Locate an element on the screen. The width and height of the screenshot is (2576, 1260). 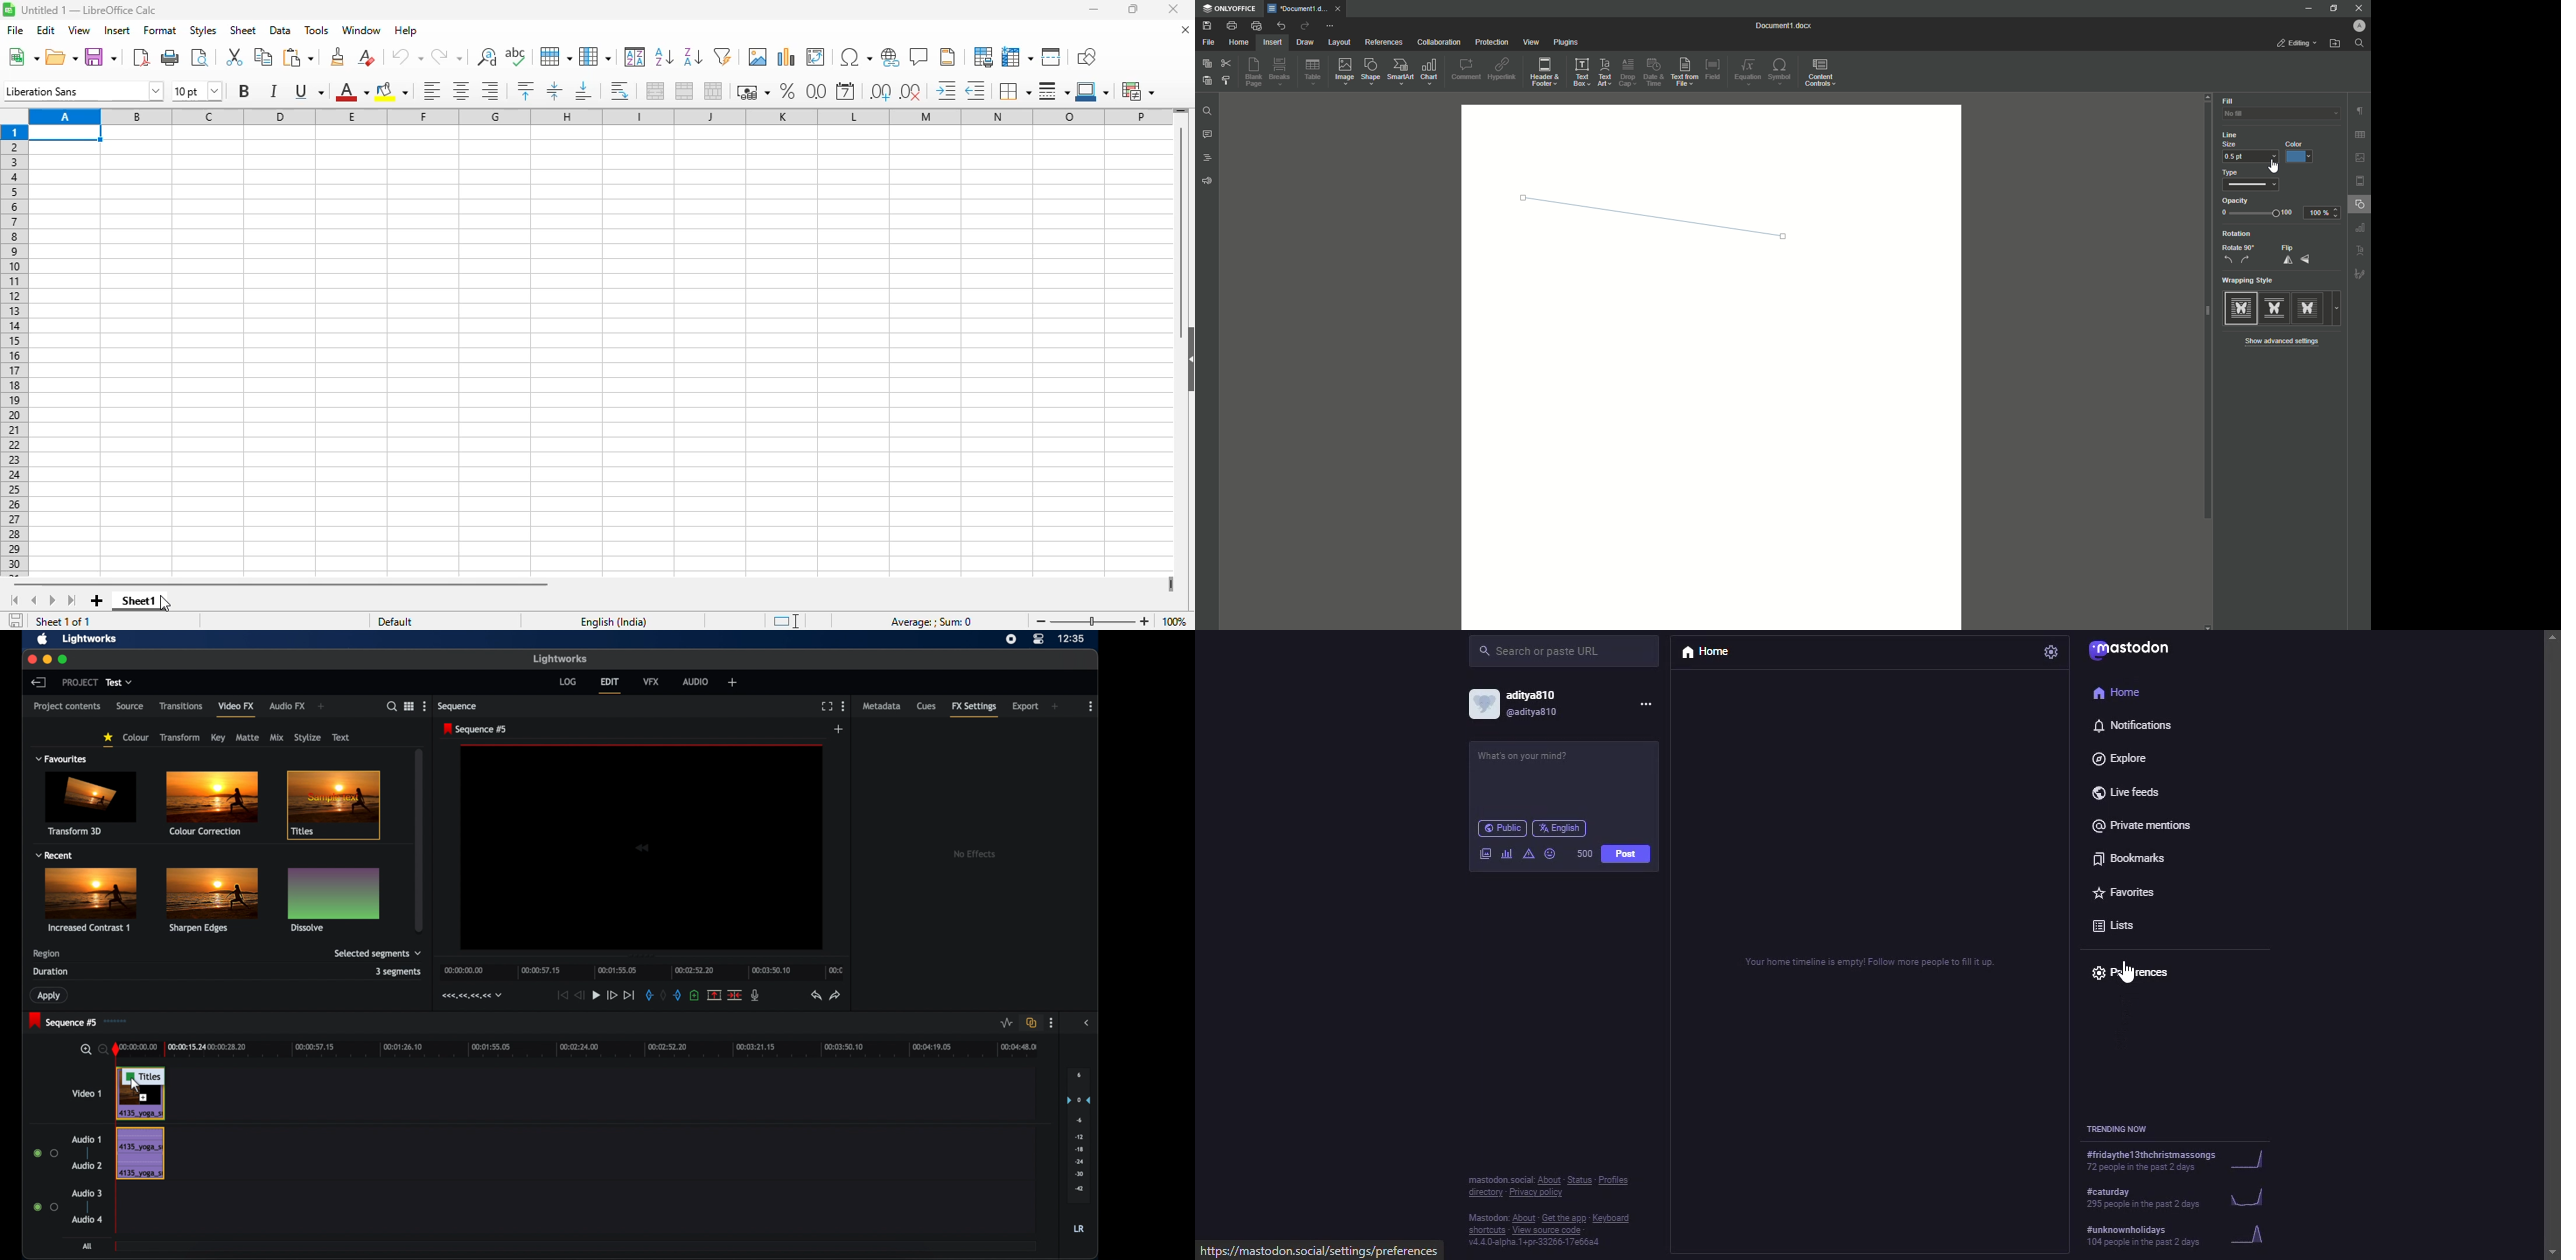
emoji is located at coordinates (1550, 854).